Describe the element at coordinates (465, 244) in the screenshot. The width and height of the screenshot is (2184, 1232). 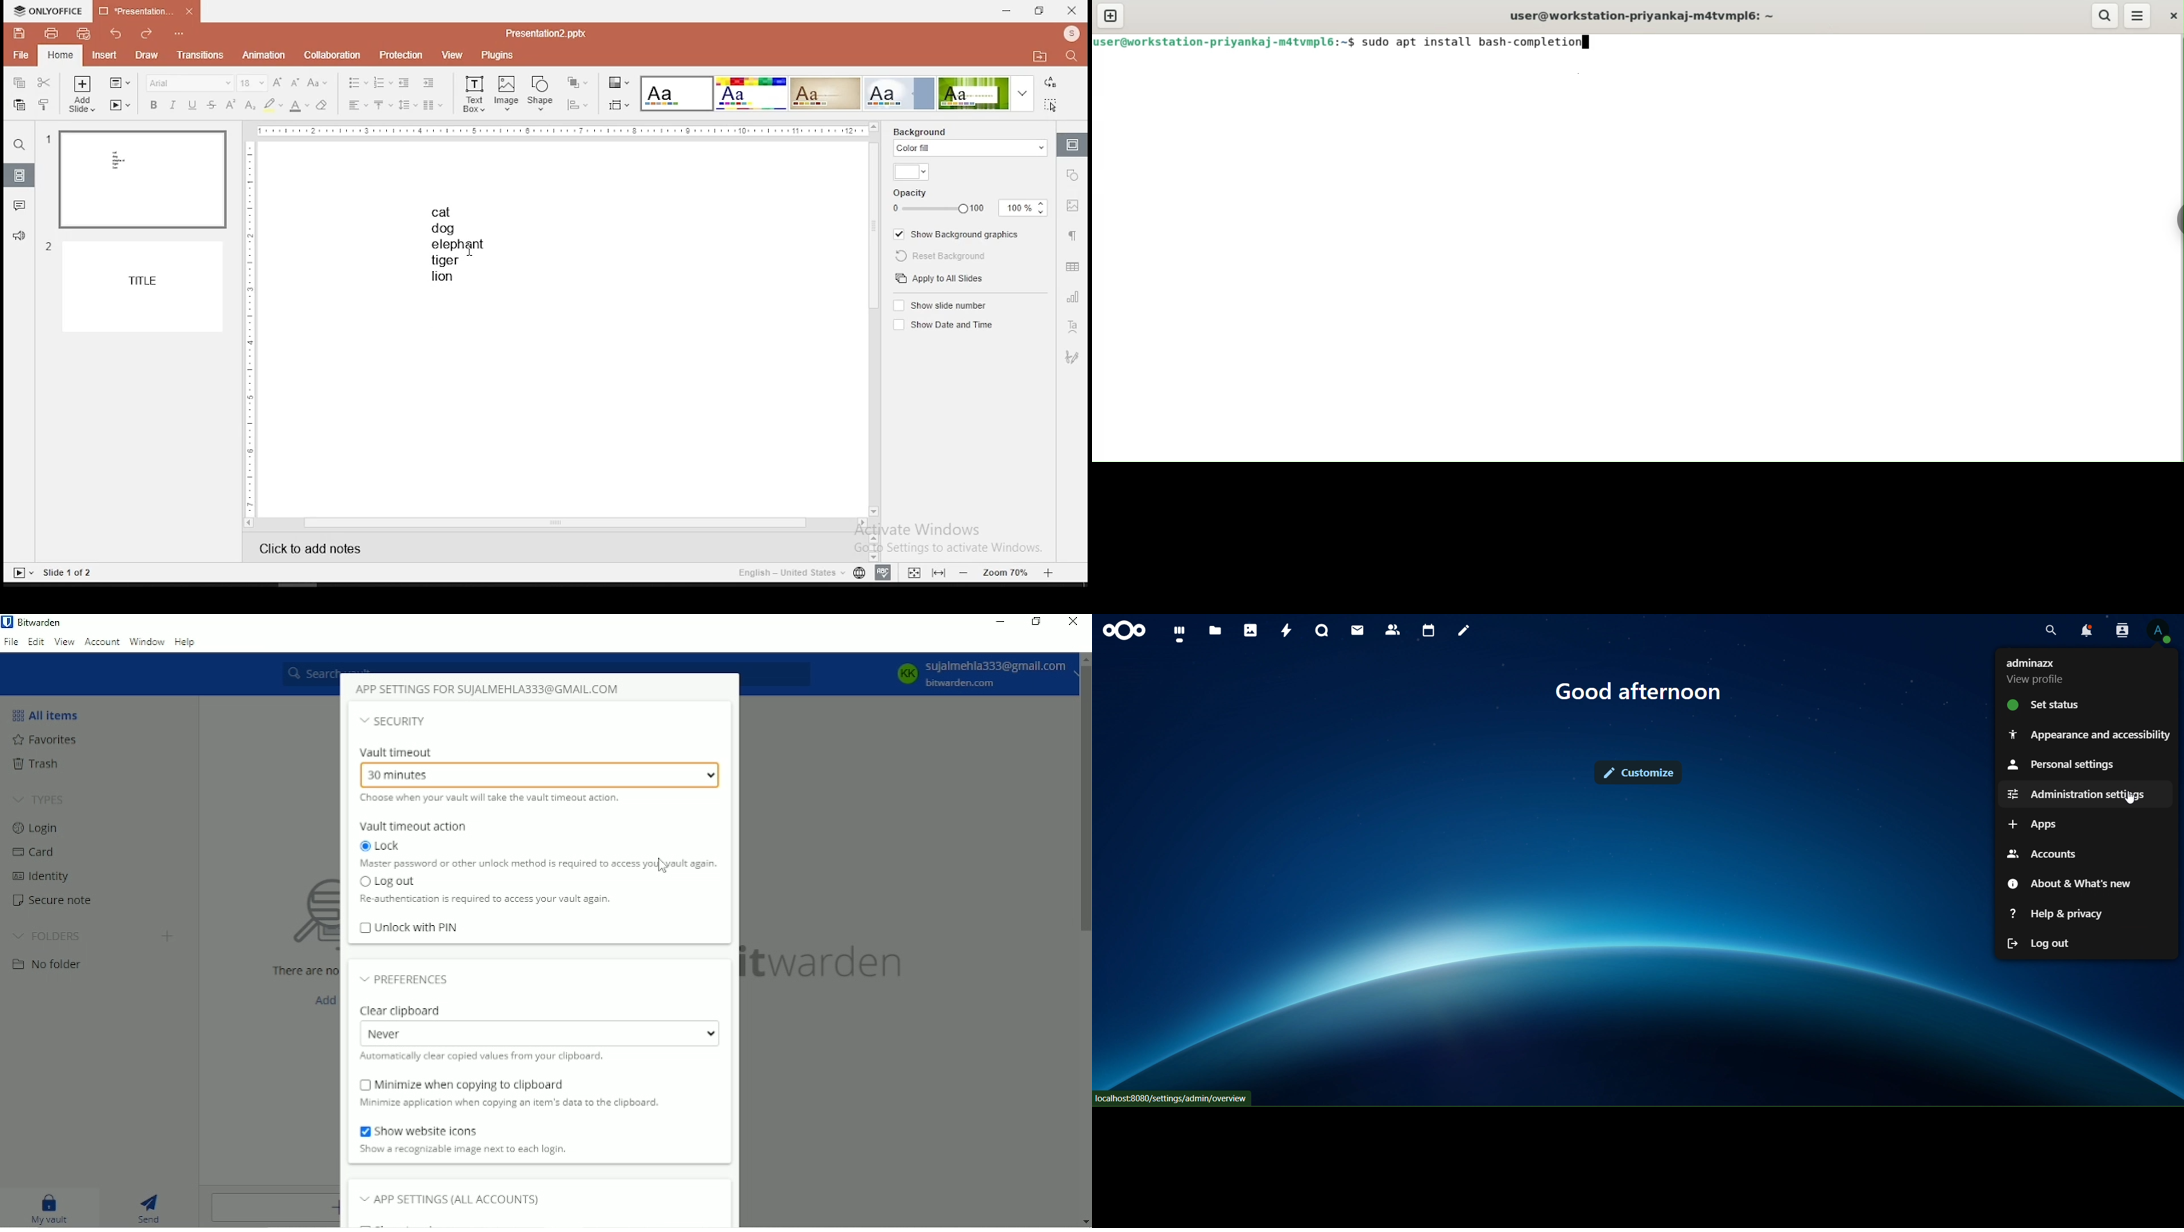
I see `text` at that location.